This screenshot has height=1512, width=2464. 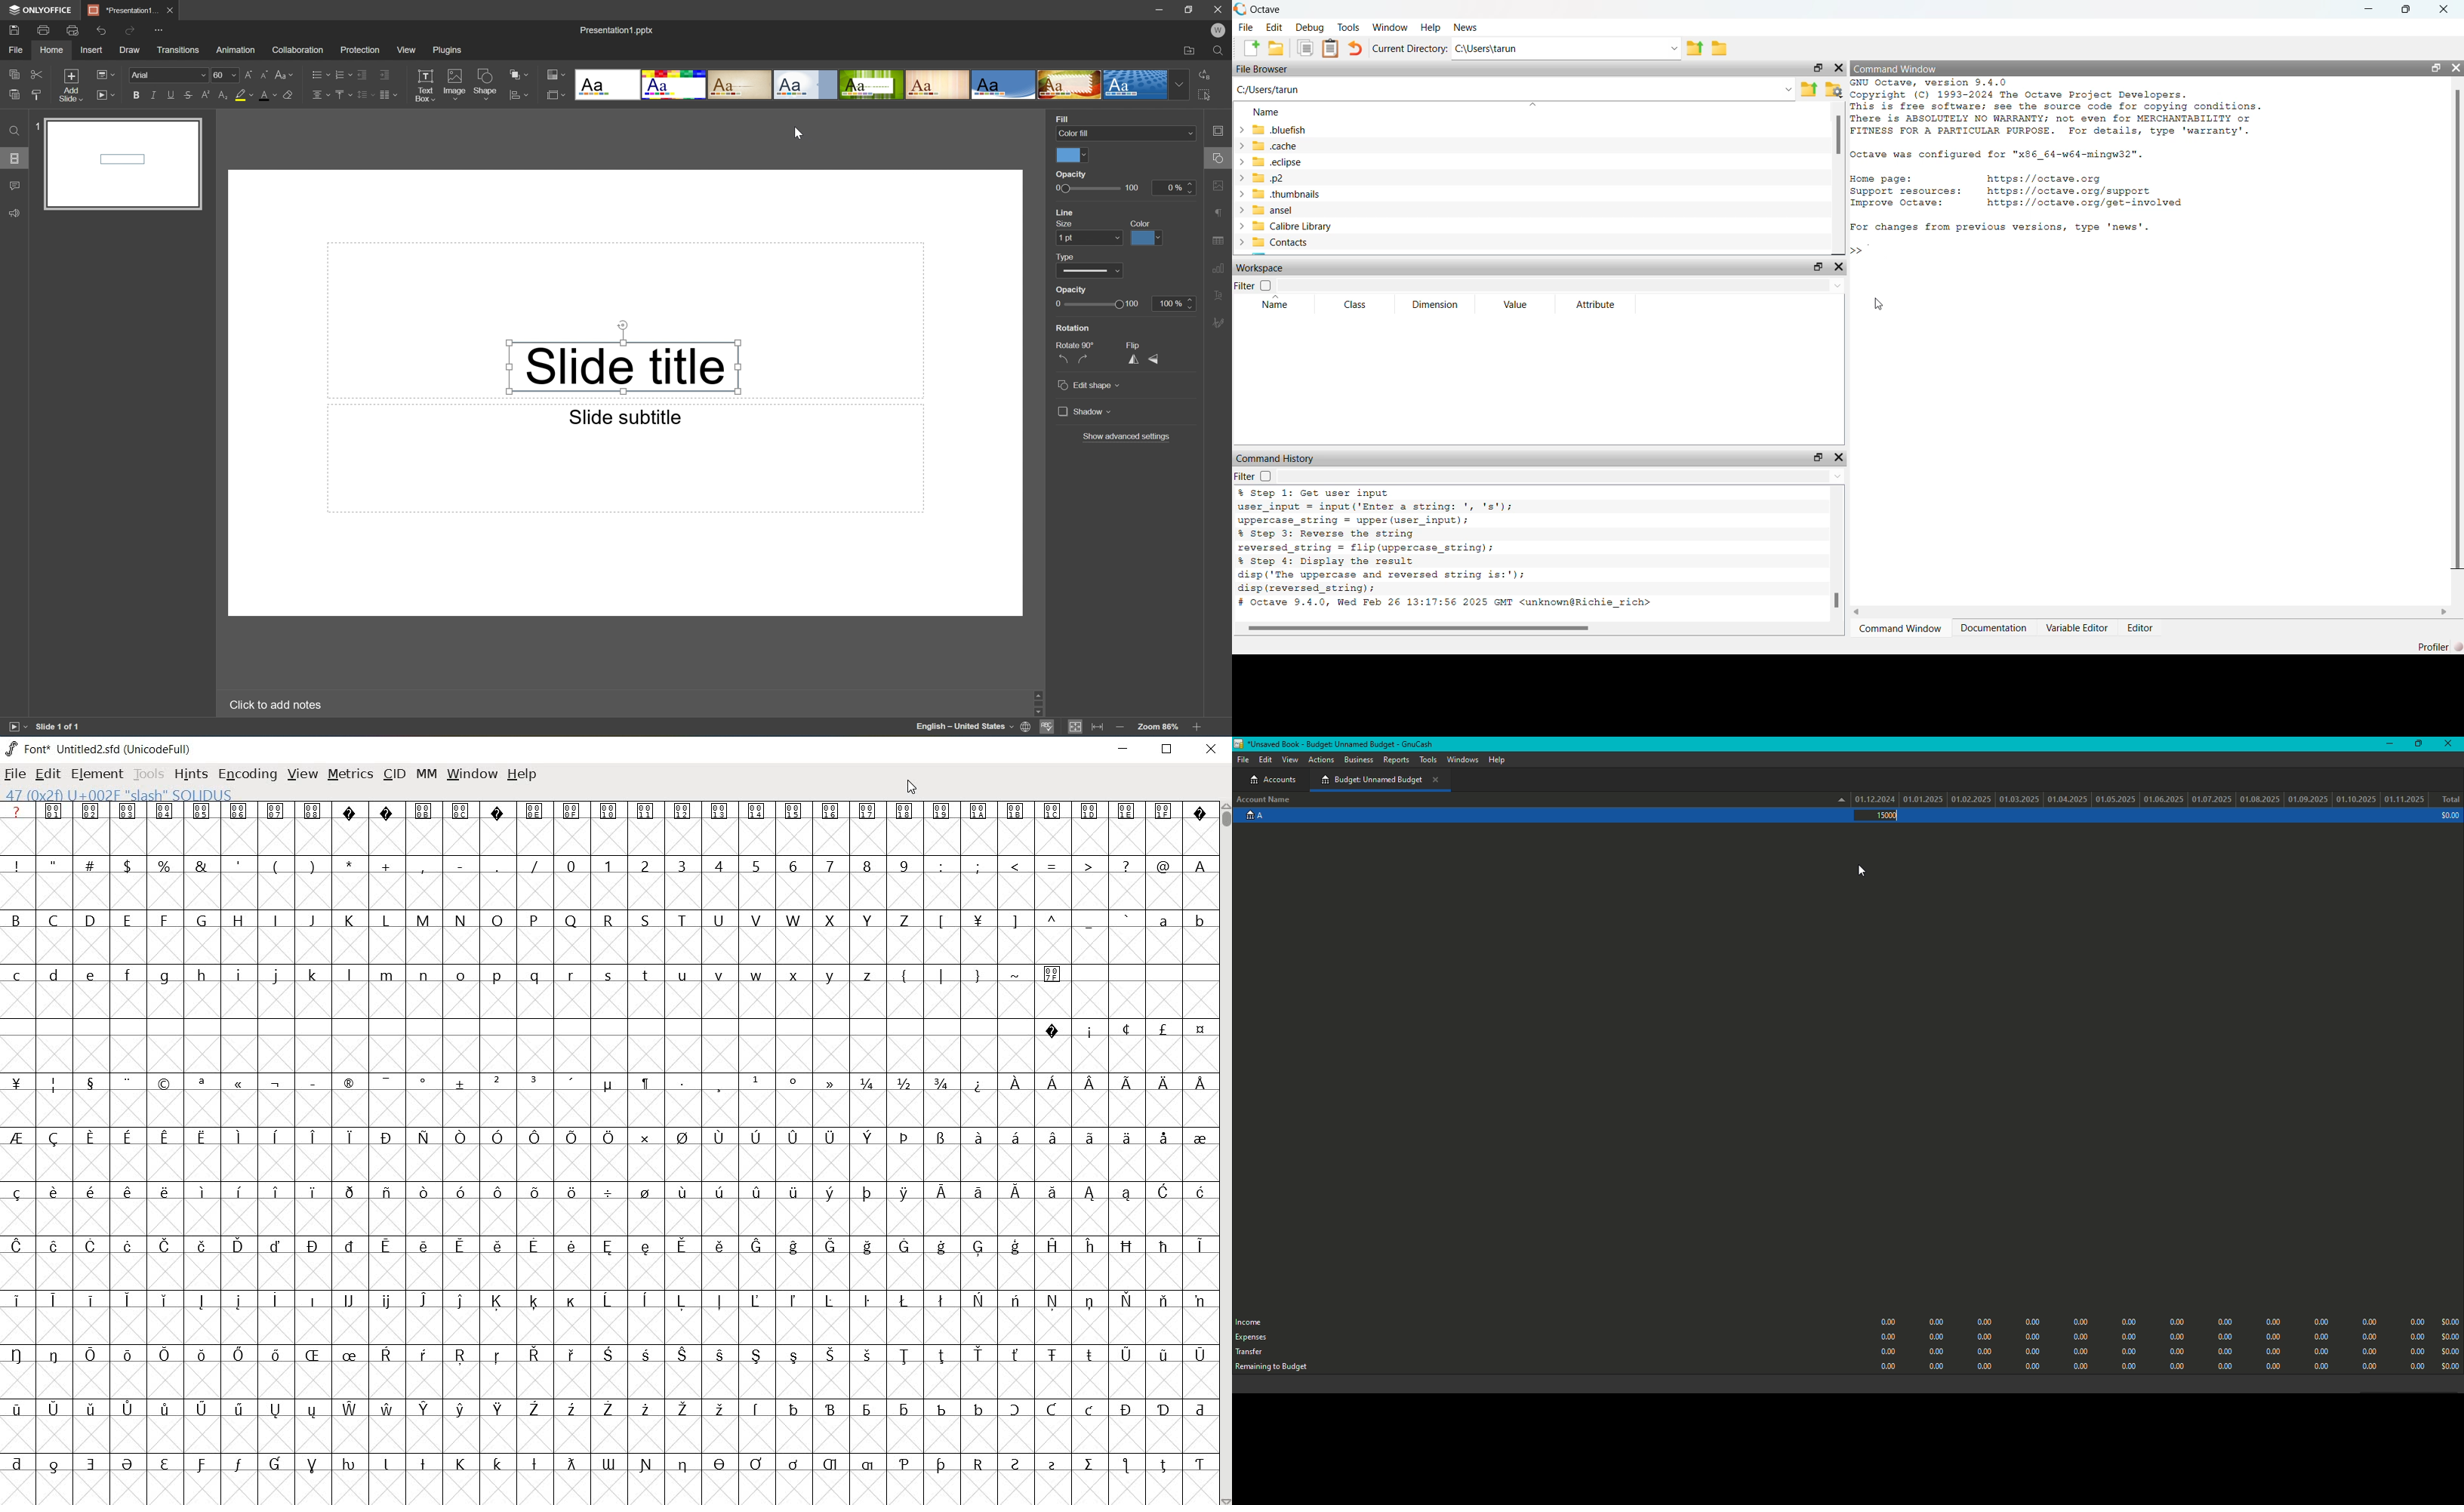 What do you see at coordinates (880, 85) in the screenshot?
I see `Type of slides` at bounding box center [880, 85].